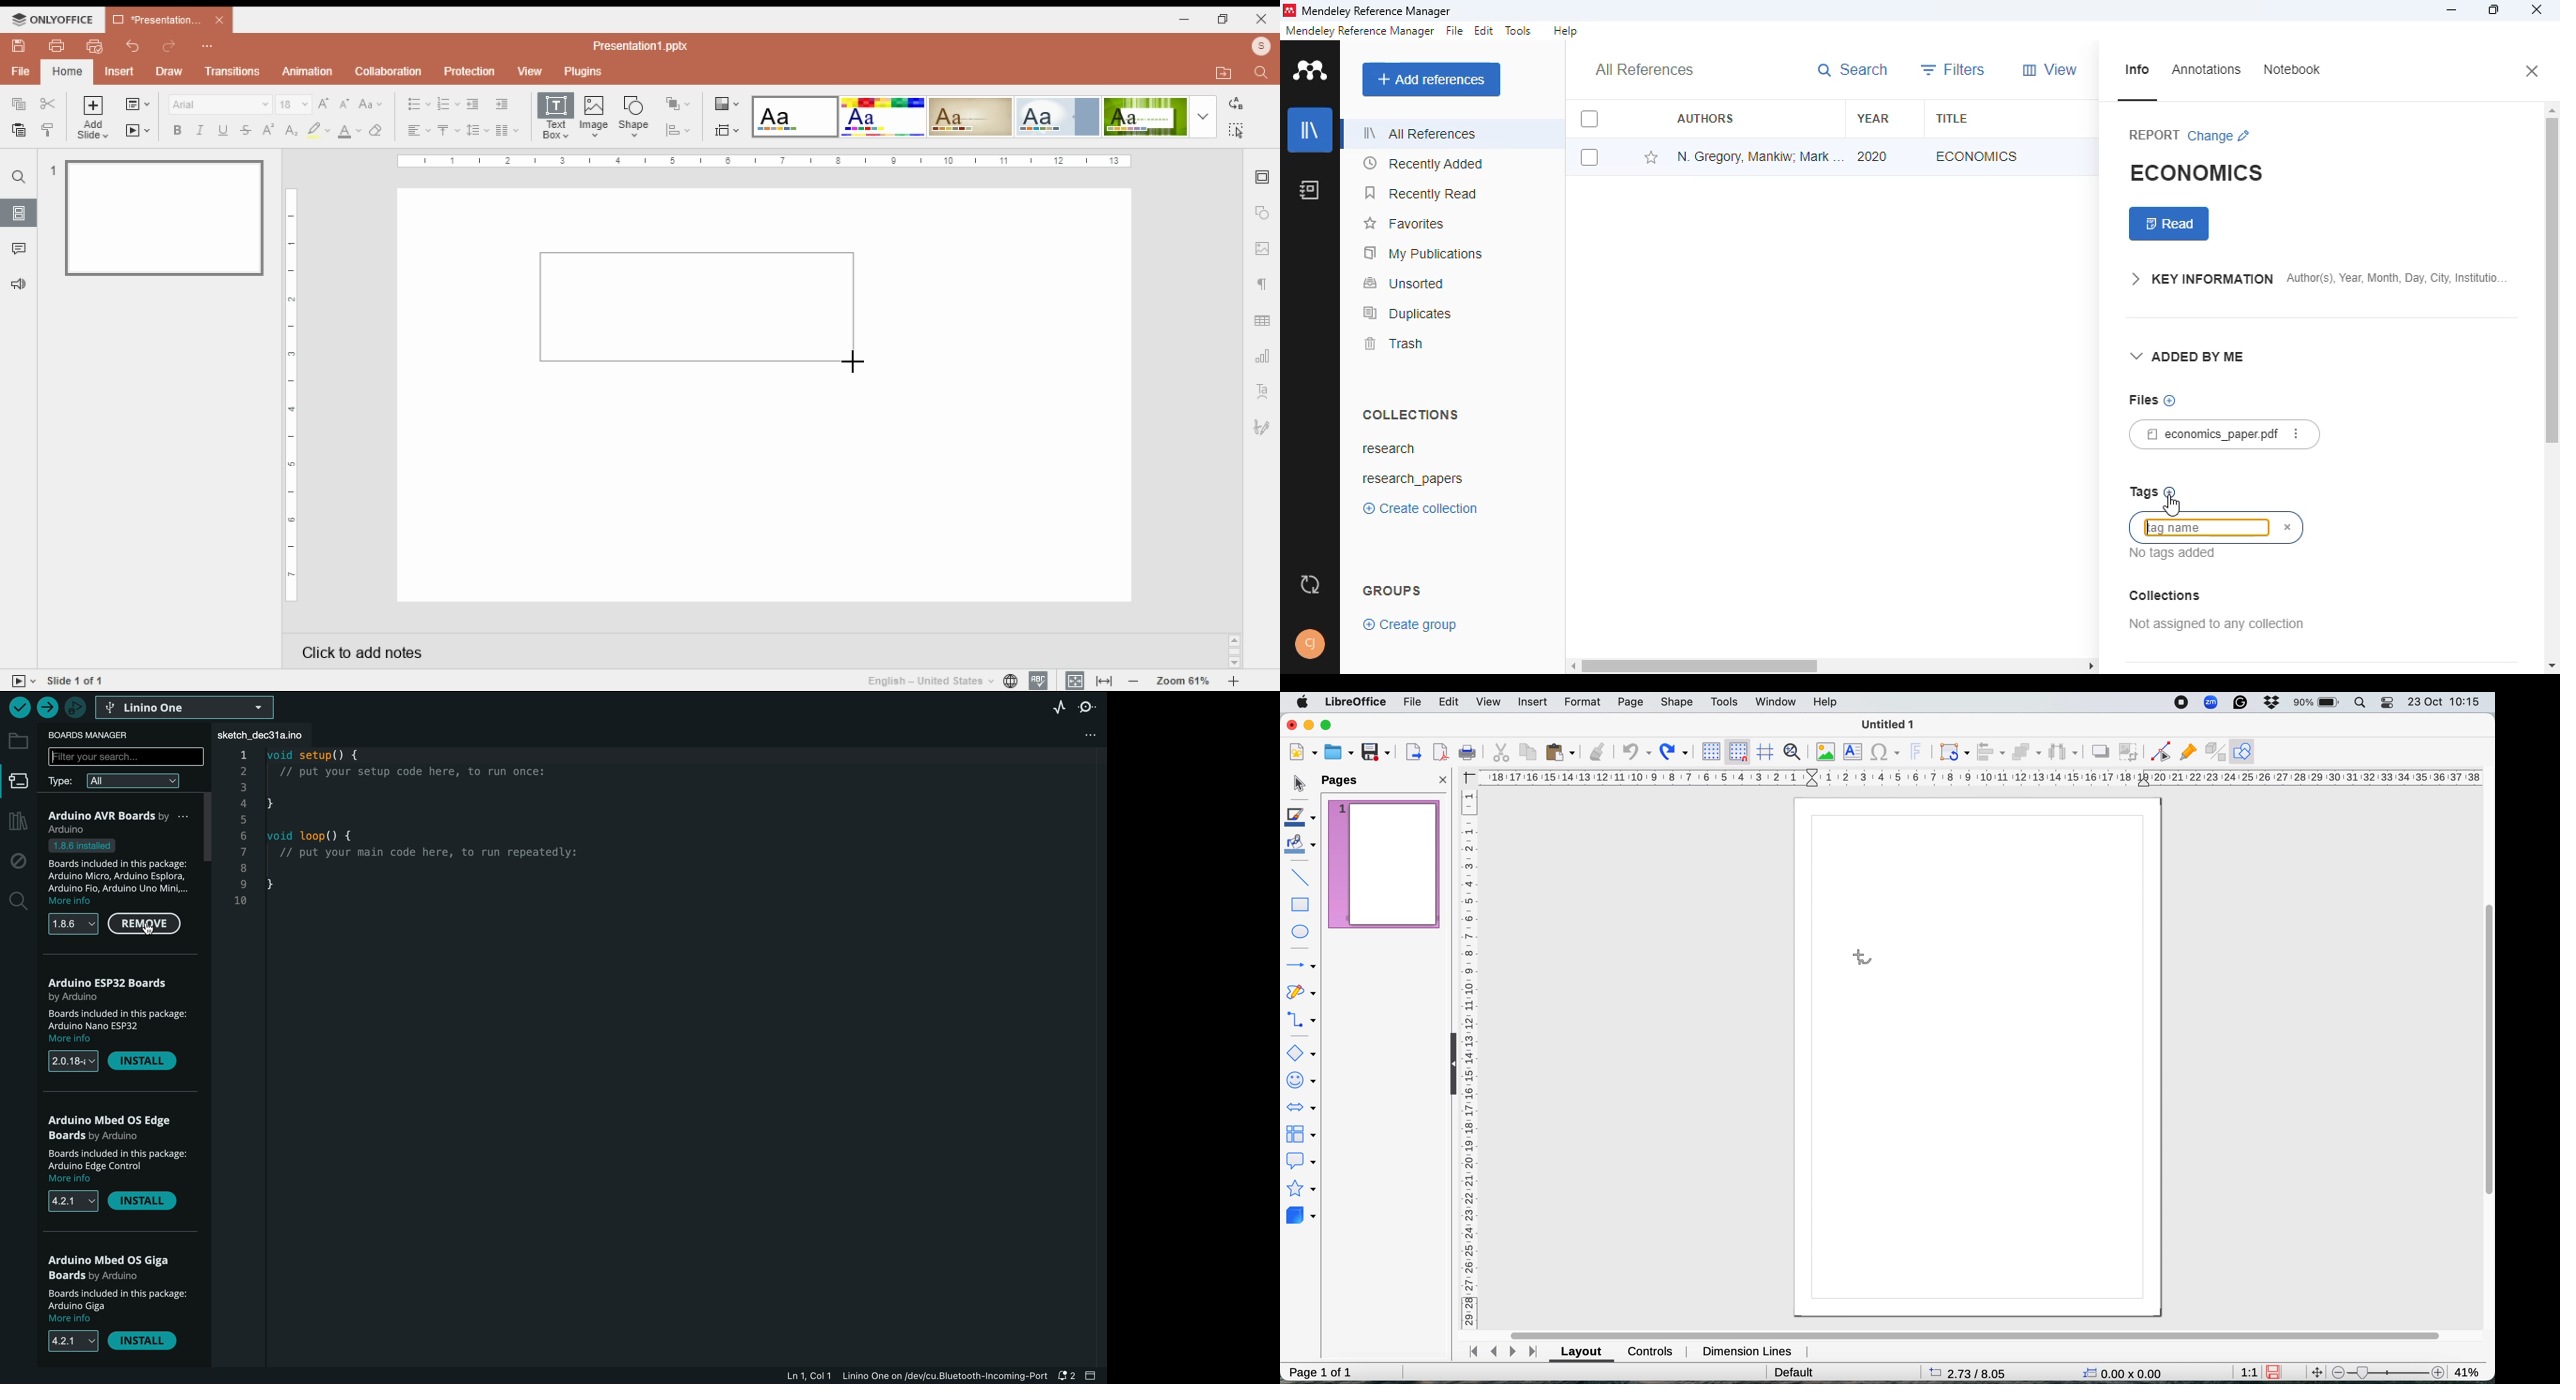  I want to click on date and time, so click(2445, 703).